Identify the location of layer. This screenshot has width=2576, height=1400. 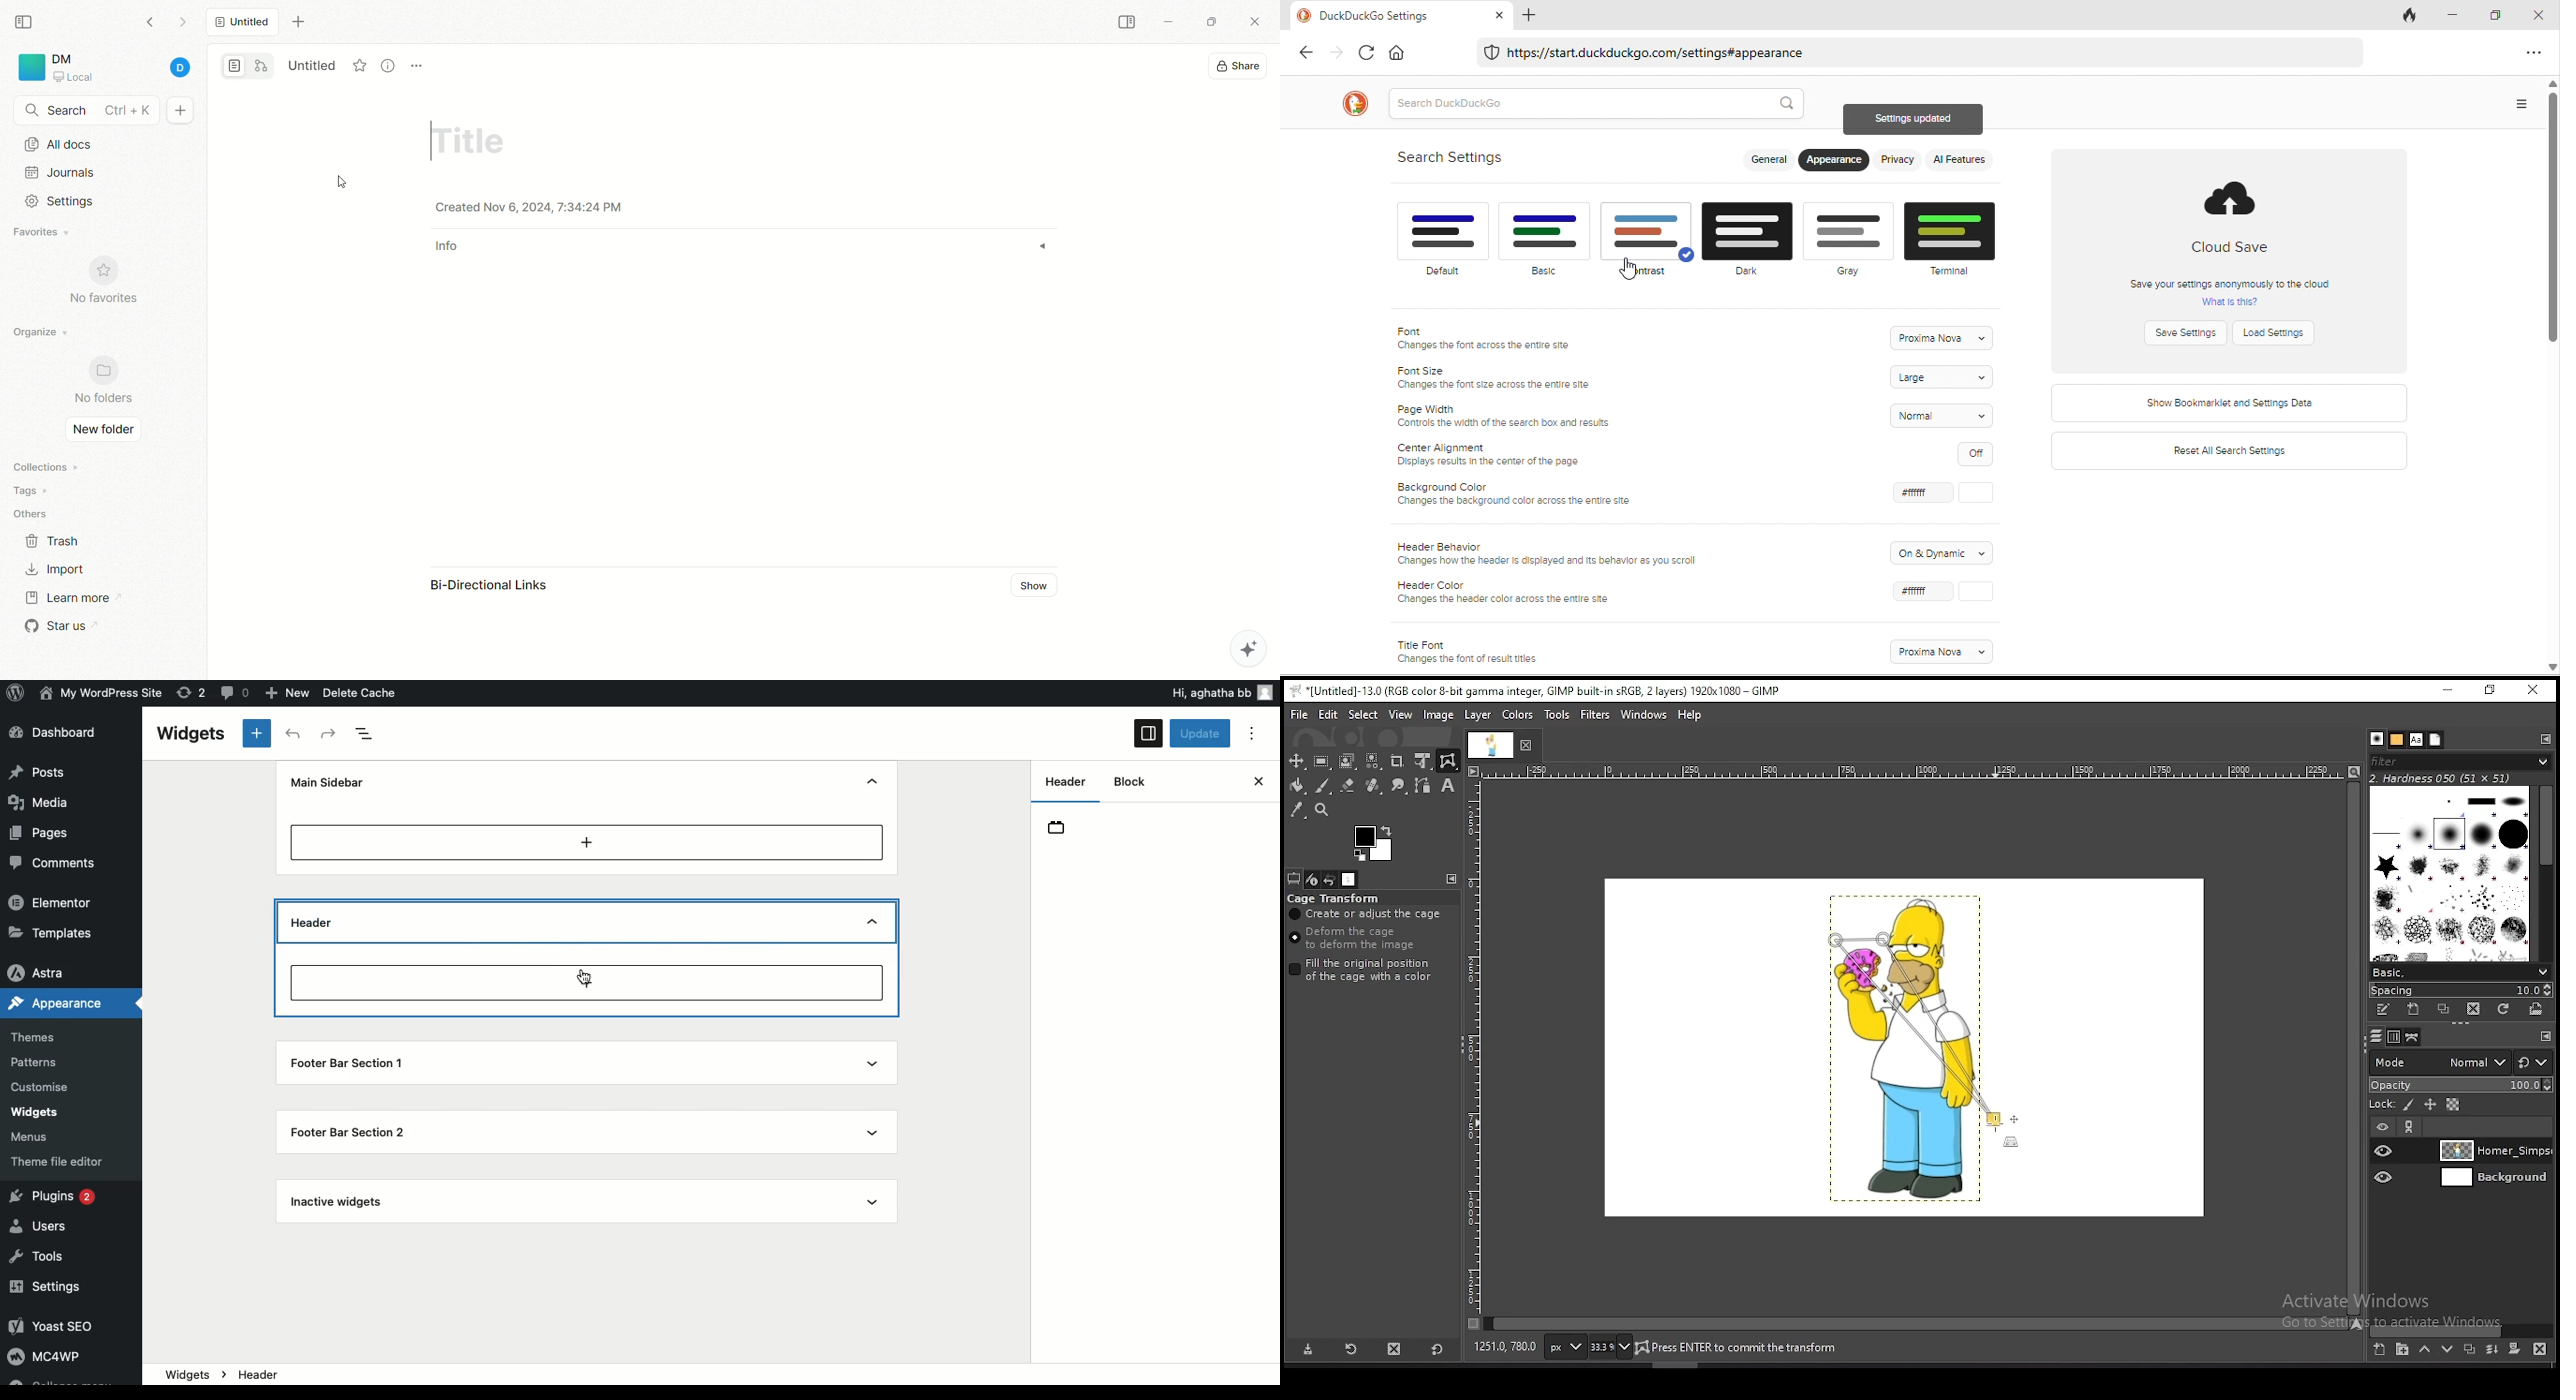
(1479, 716).